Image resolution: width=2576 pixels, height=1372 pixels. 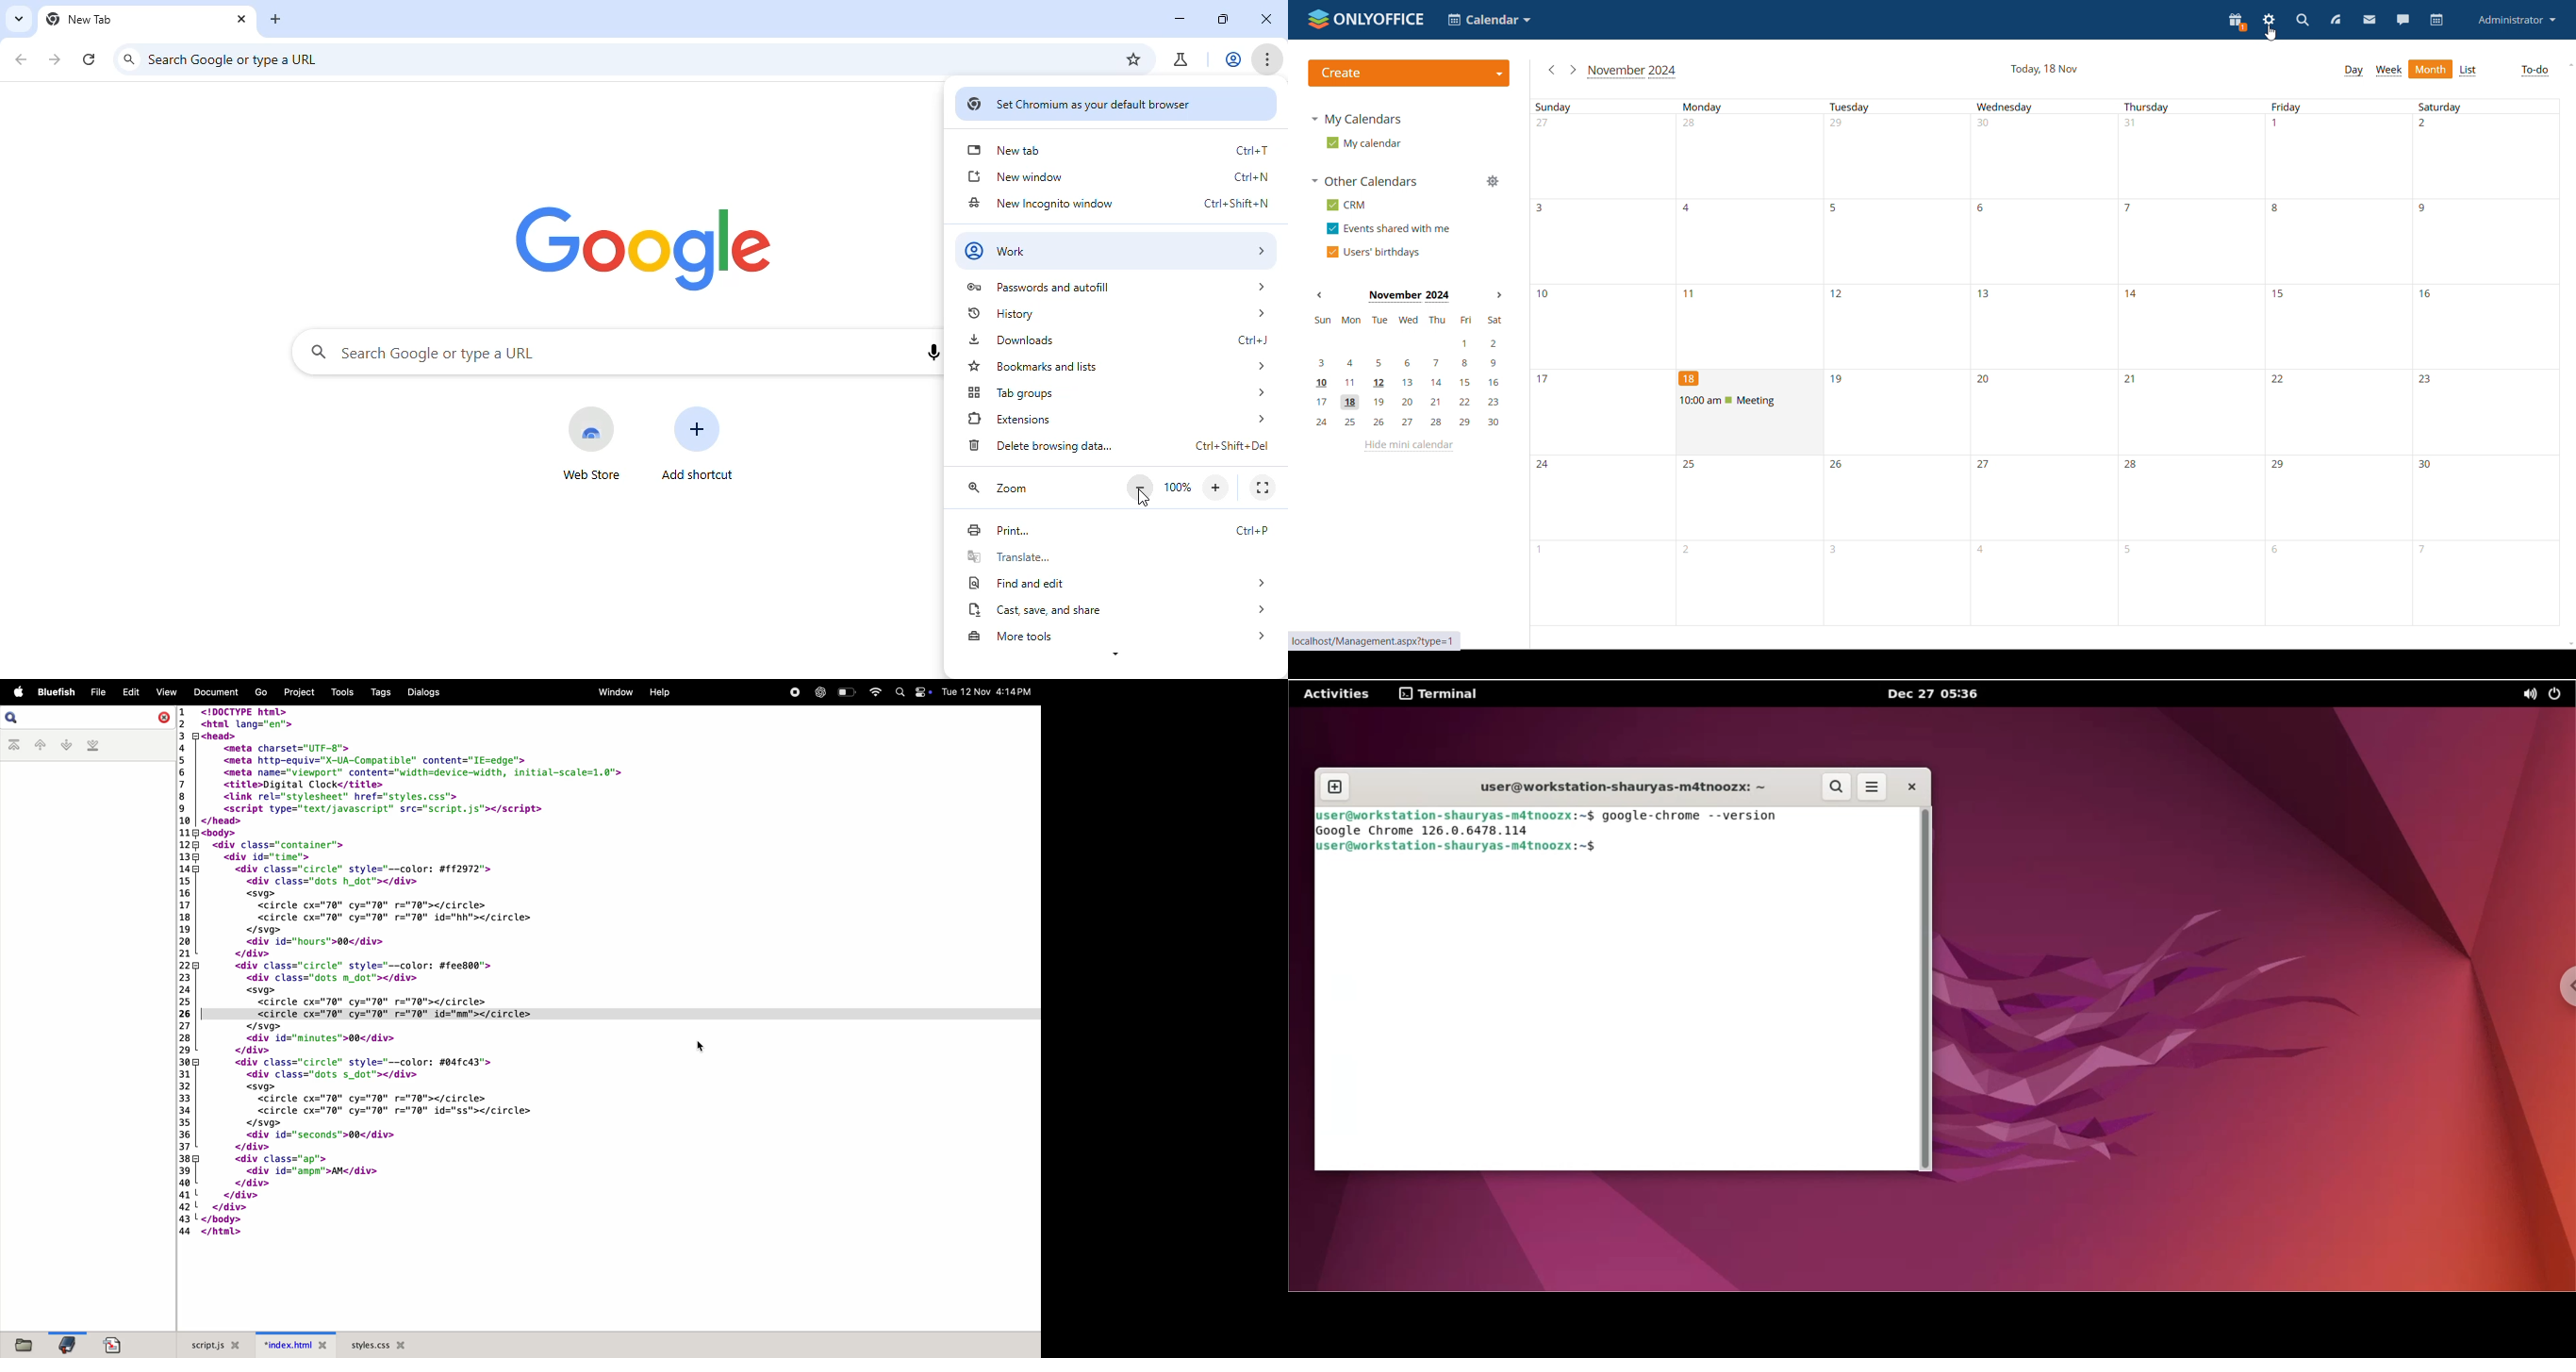 What do you see at coordinates (215, 694) in the screenshot?
I see `document` at bounding box center [215, 694].